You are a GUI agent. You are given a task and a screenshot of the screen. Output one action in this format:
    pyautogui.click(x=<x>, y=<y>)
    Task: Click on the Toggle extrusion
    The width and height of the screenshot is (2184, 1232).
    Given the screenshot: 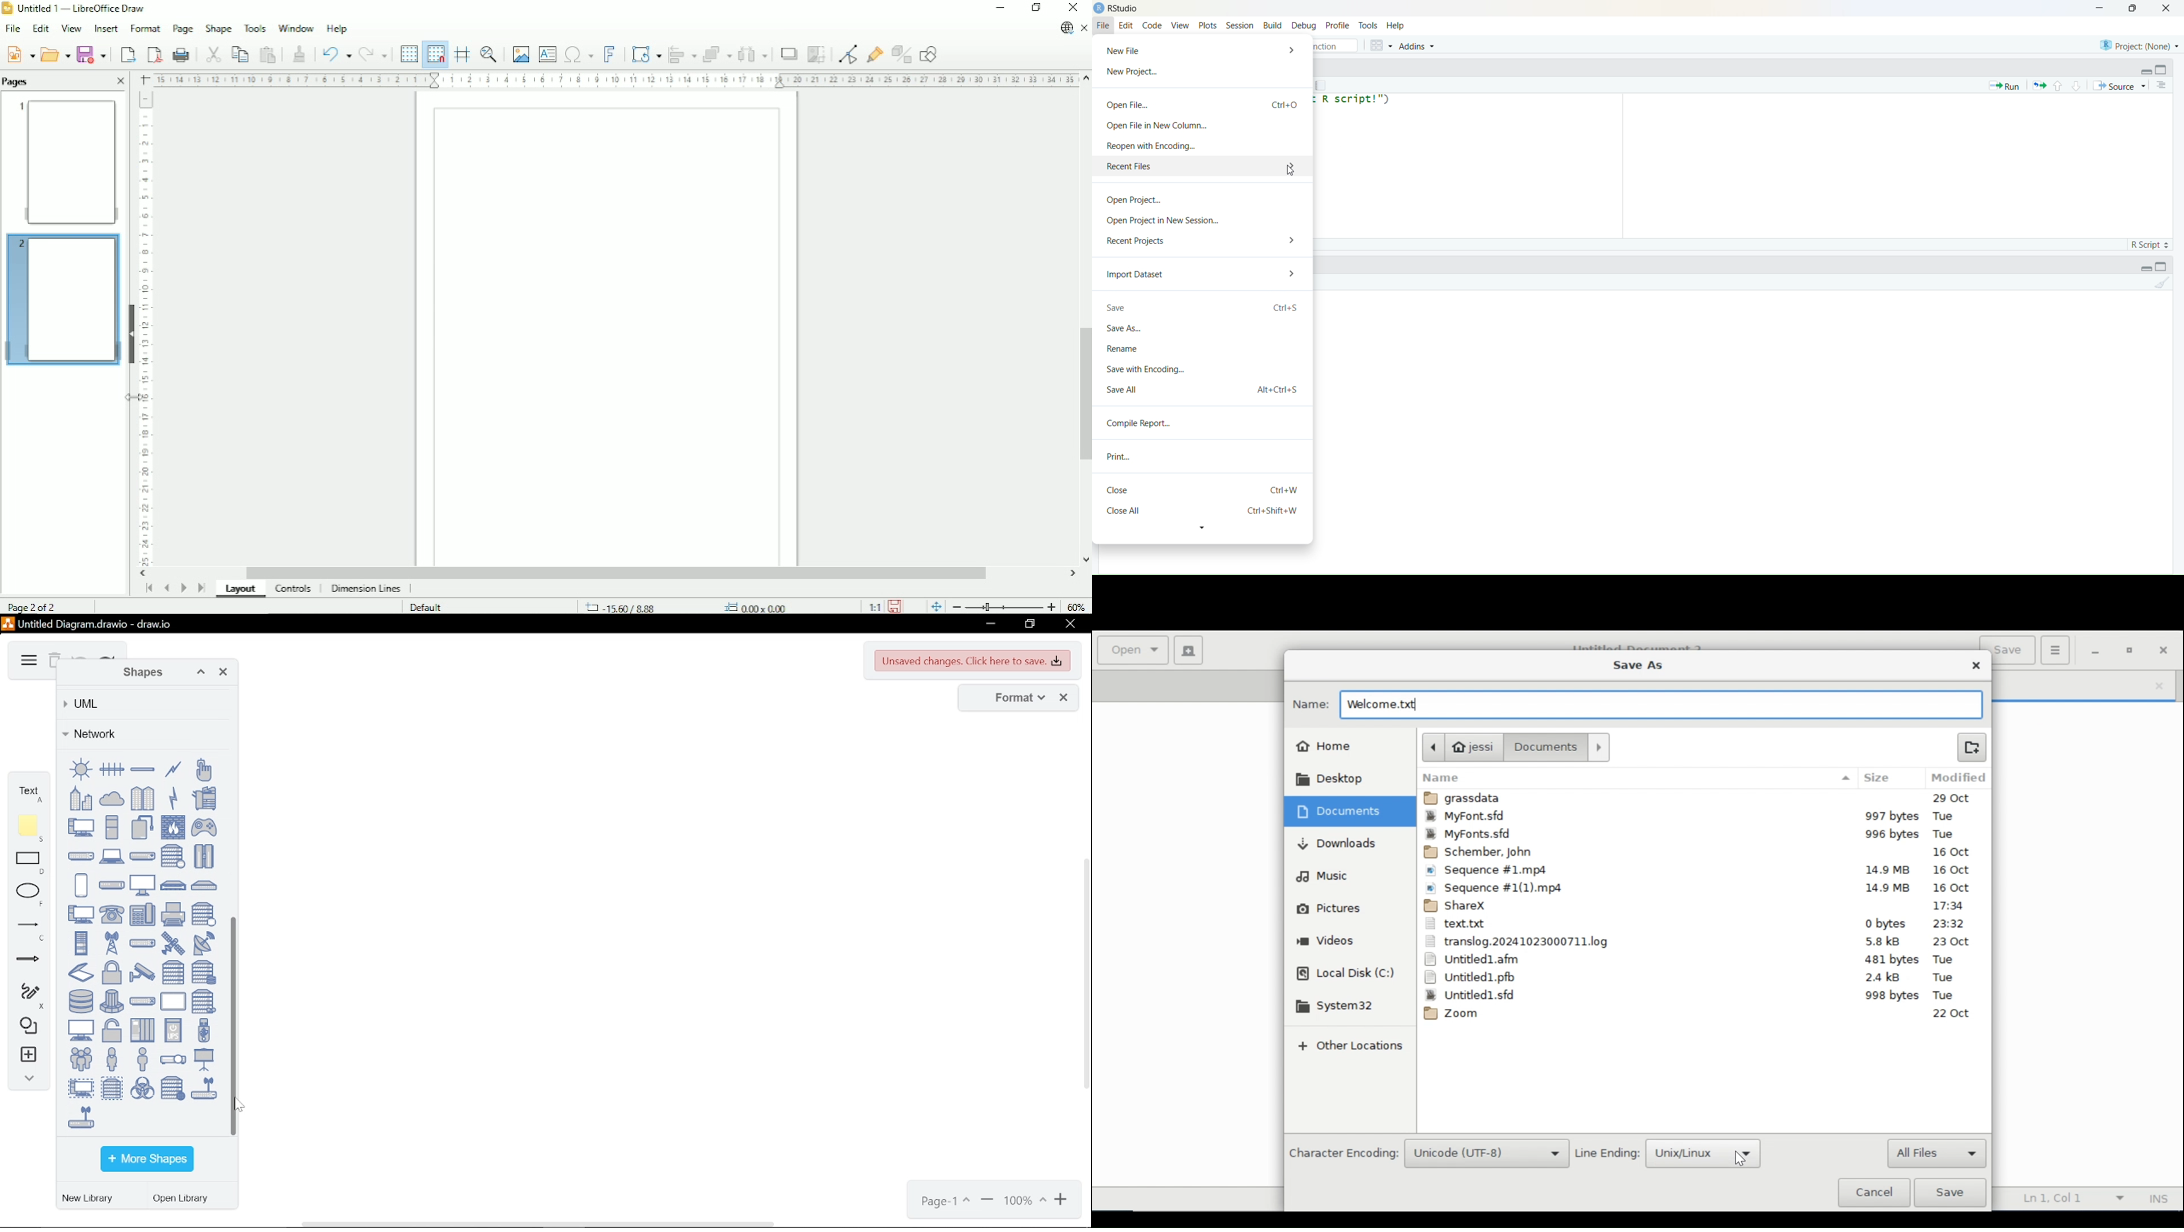 What is the action you would take?
    pyautogui.click(x=903, y=55)
    